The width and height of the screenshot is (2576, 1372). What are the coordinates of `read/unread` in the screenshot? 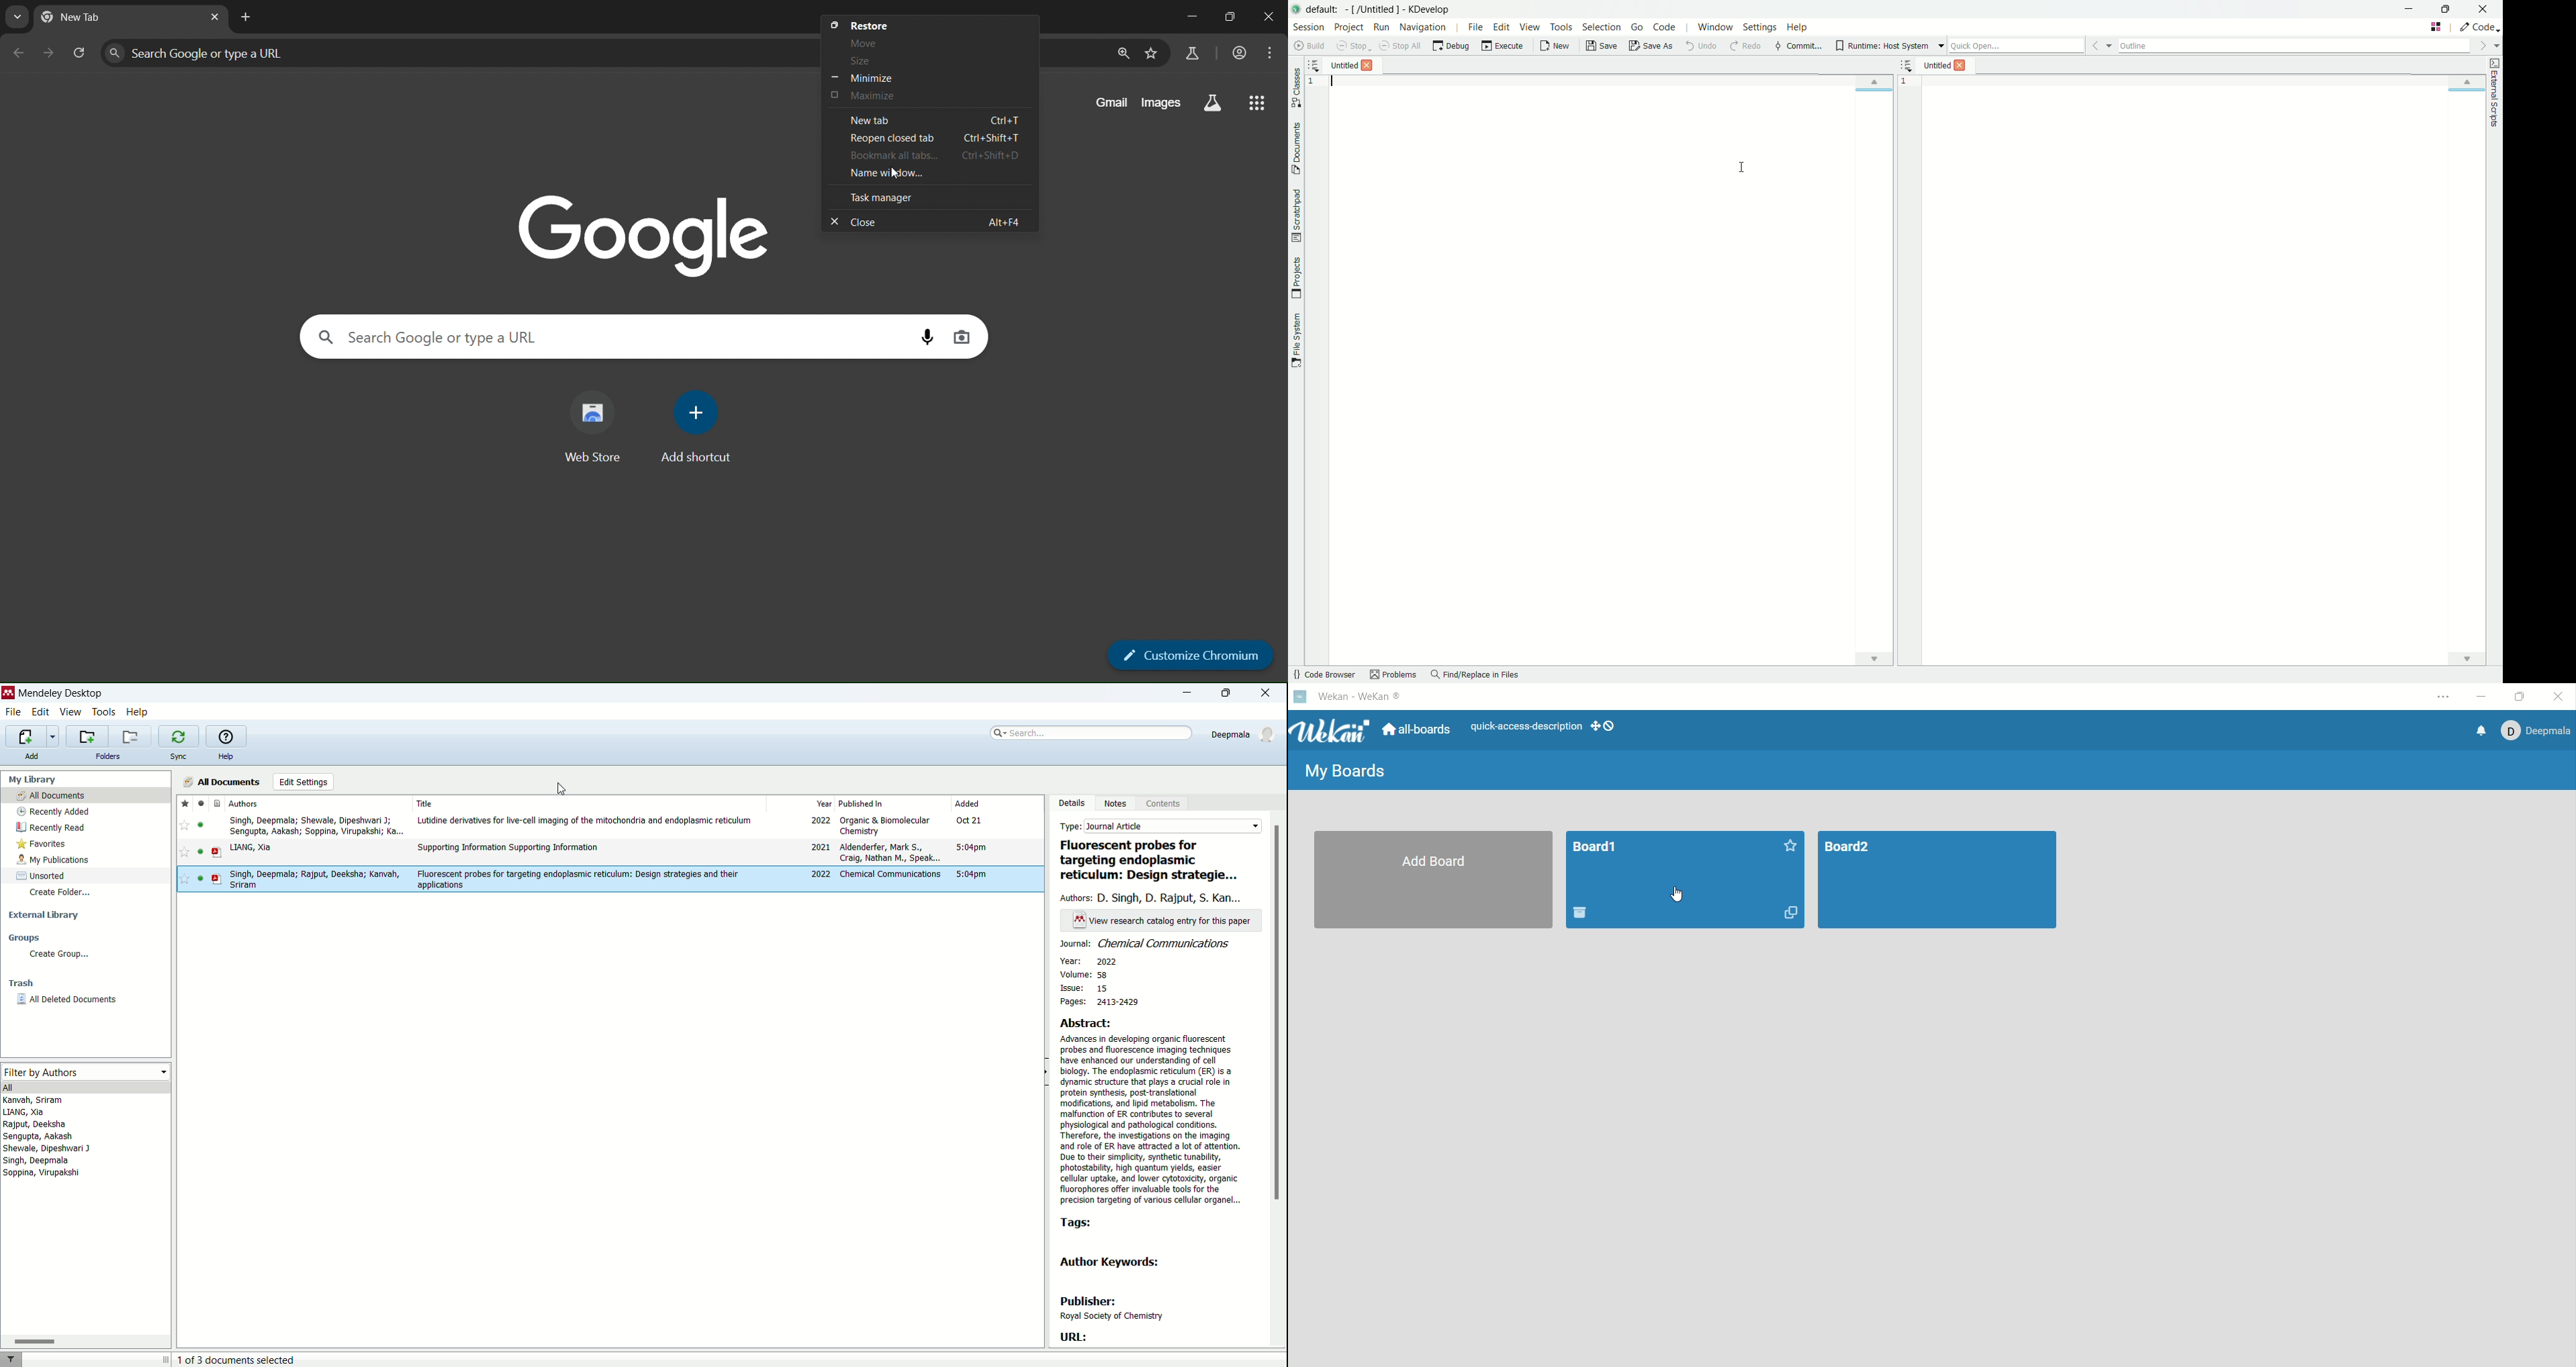 It's located at (200, 803).